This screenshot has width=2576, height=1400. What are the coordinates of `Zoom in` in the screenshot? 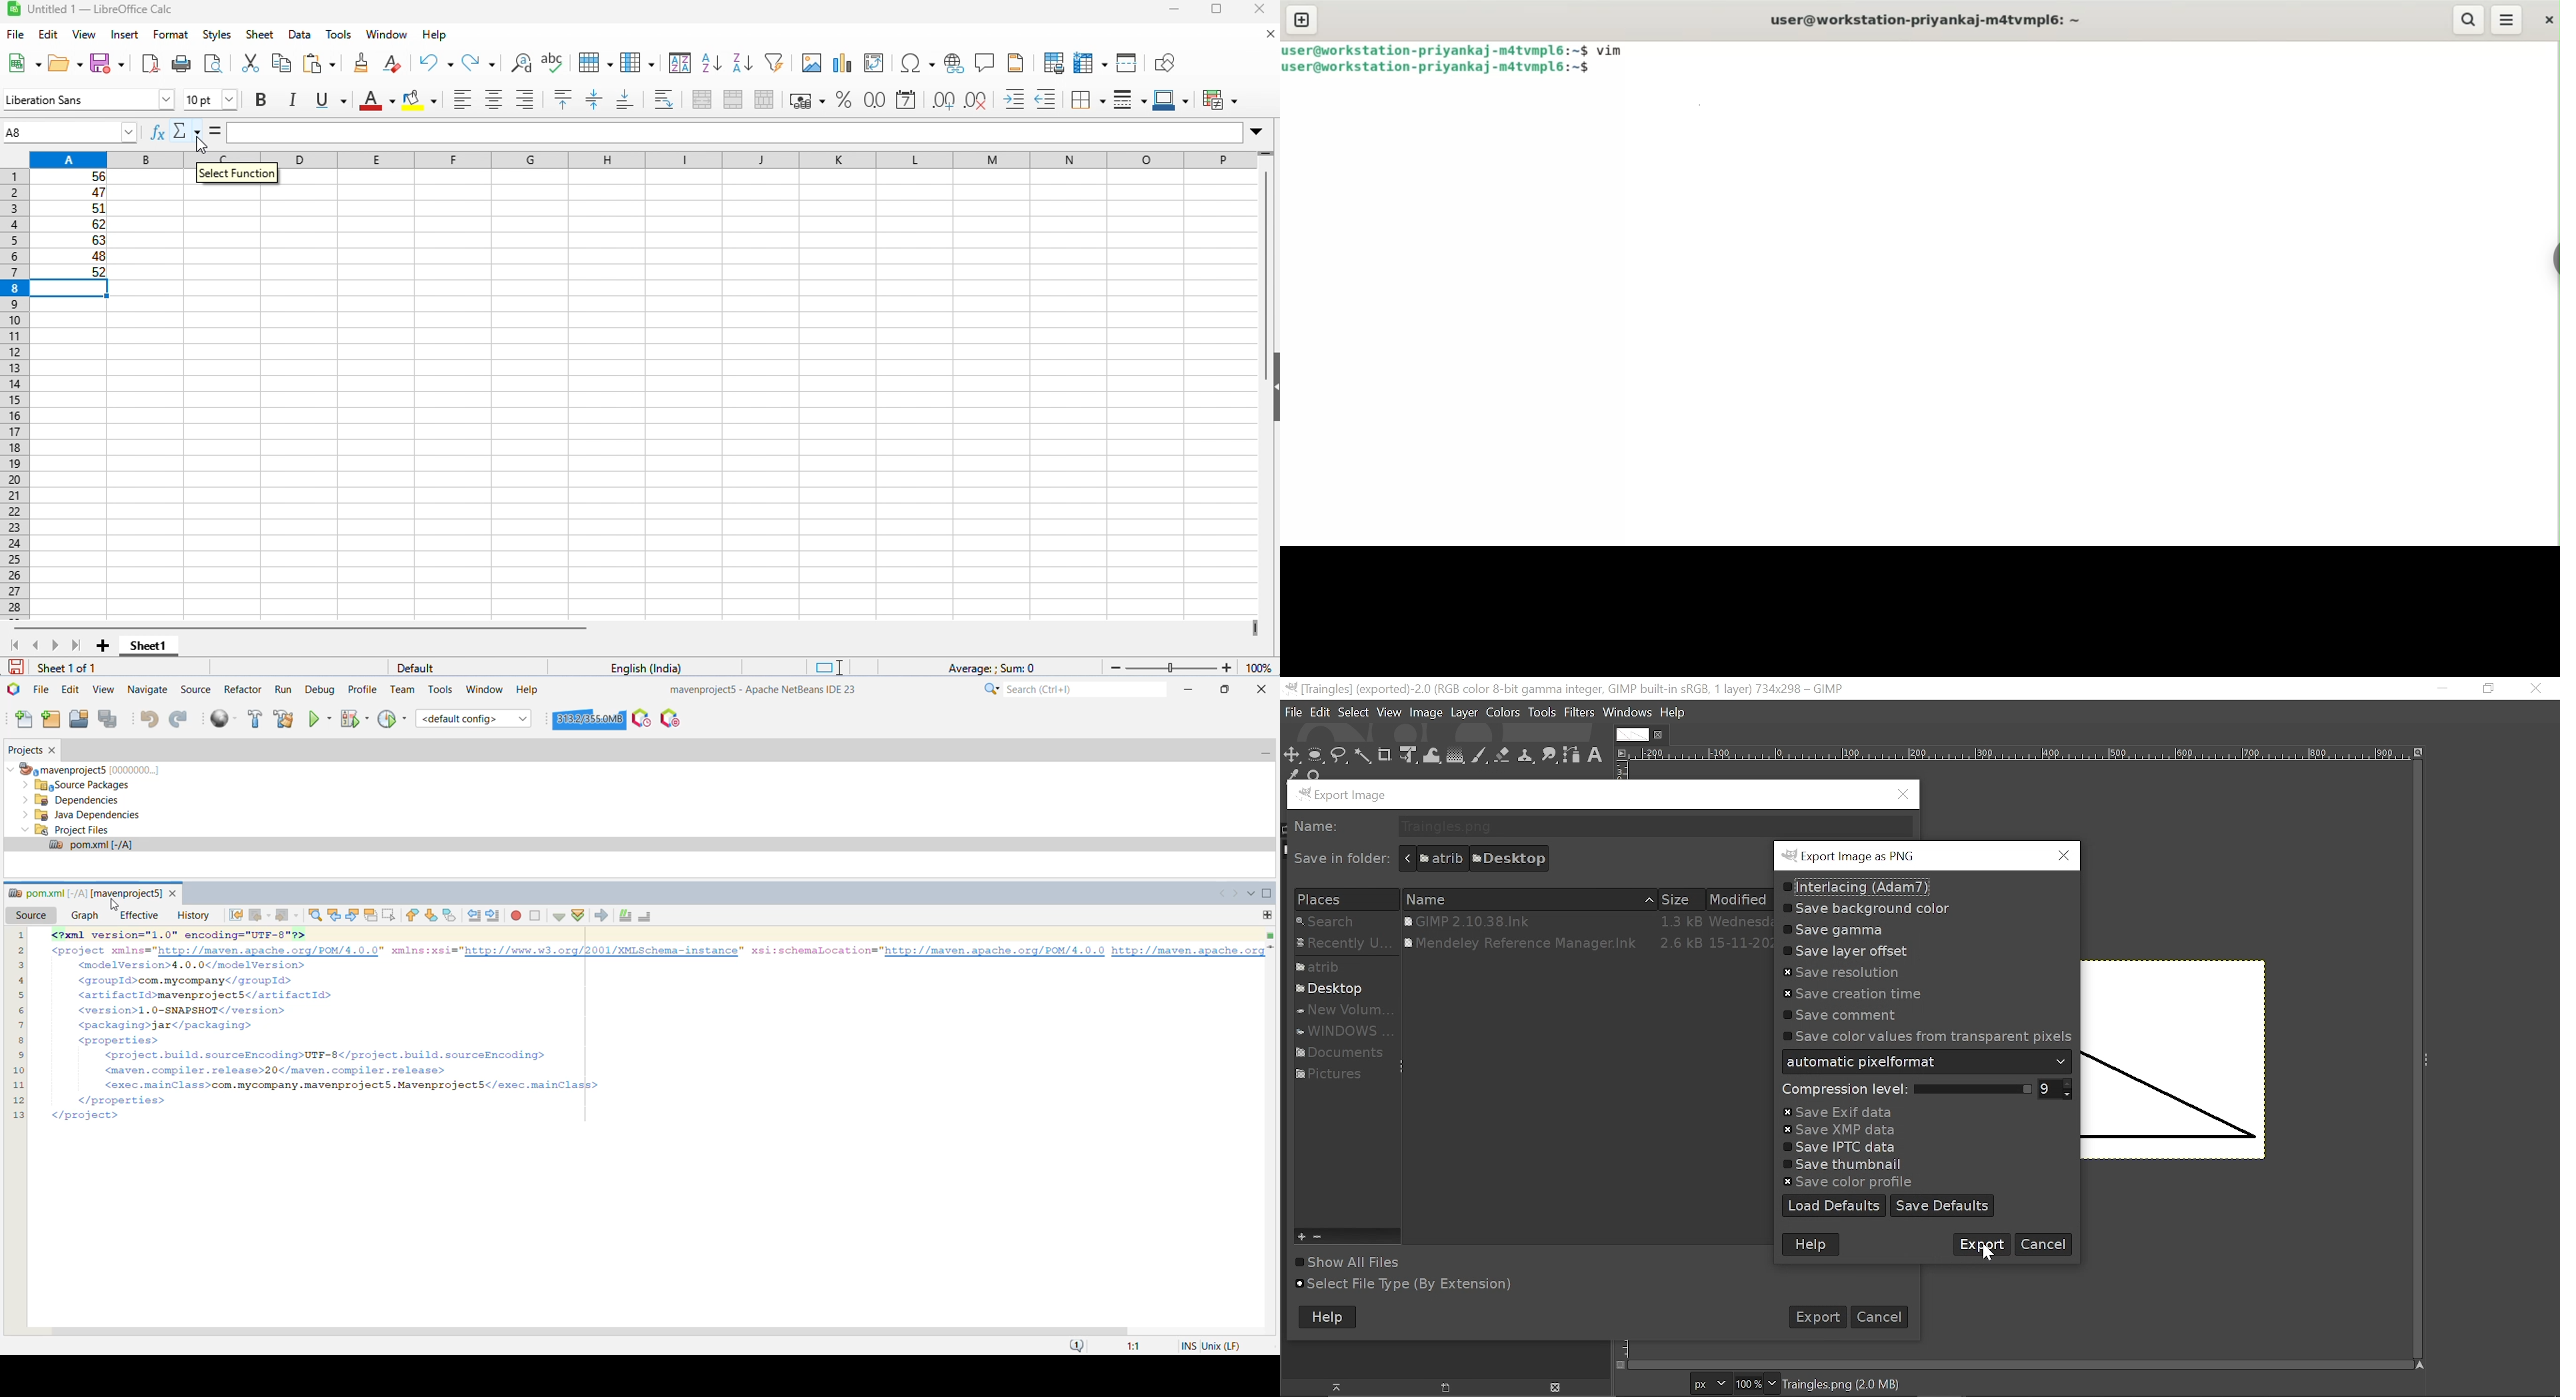 It's located at (1304, 1235).